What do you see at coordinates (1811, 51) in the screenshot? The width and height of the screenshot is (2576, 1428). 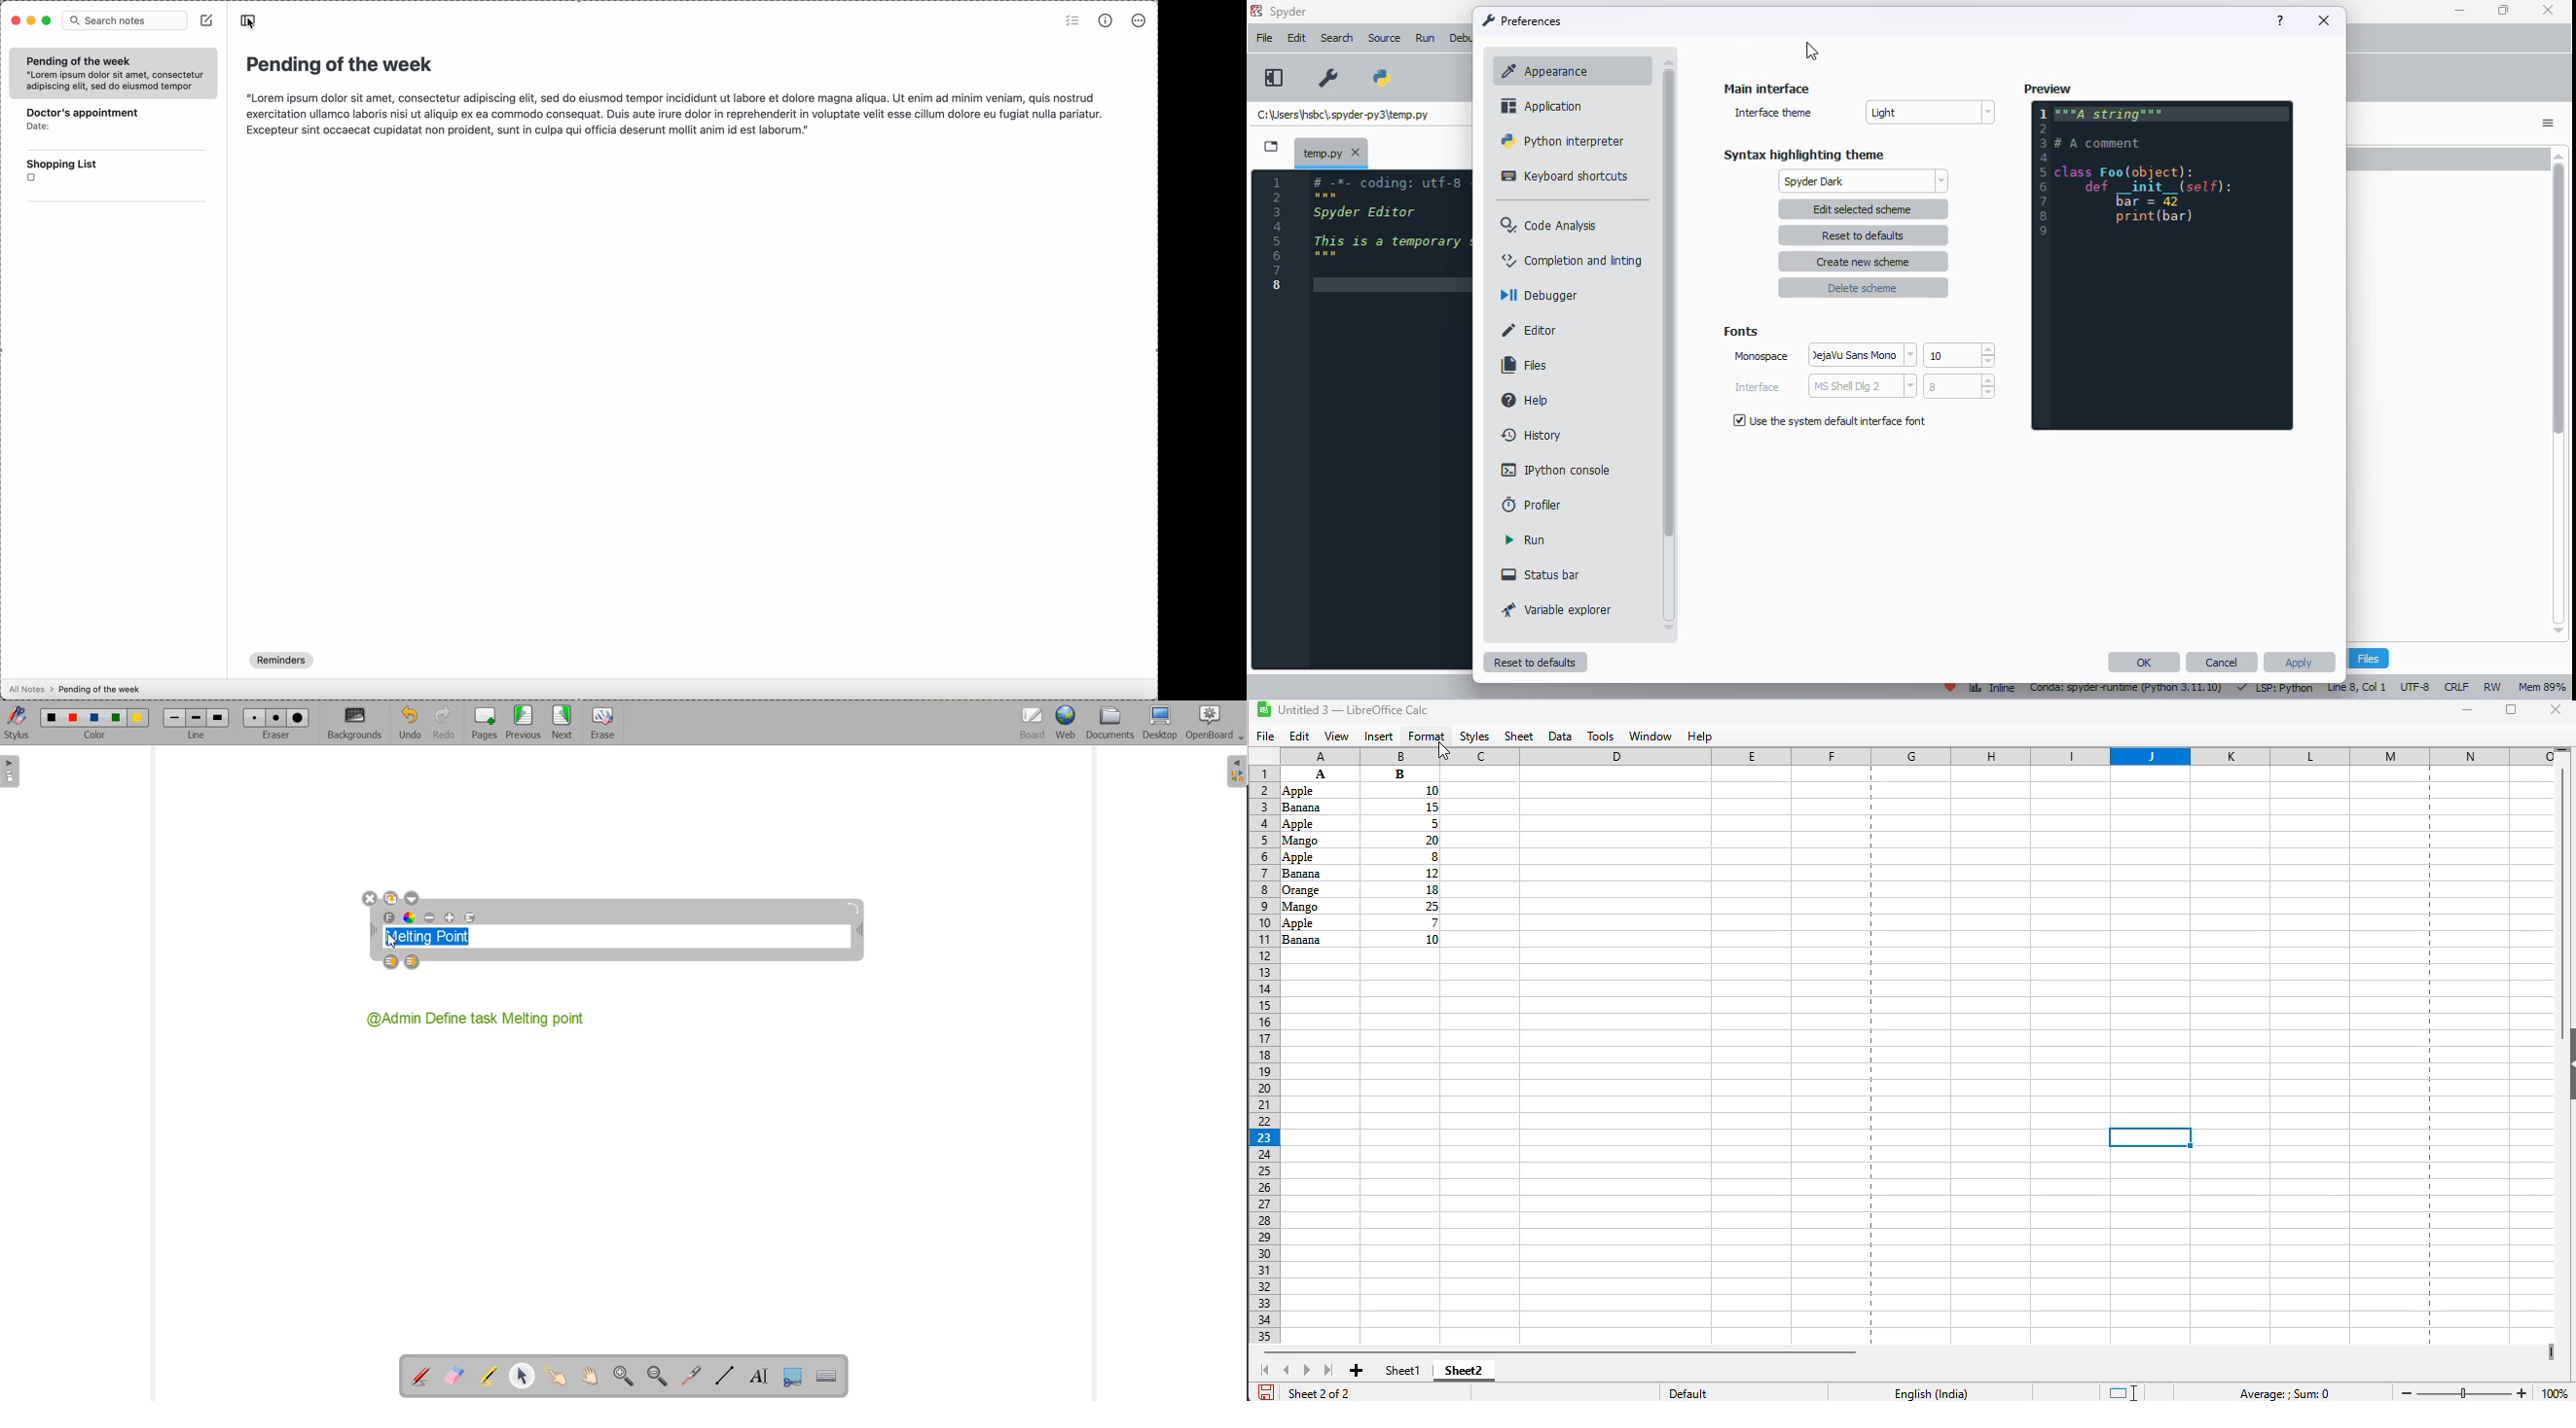 I see `cursor` at bounding box center [1811, 51].